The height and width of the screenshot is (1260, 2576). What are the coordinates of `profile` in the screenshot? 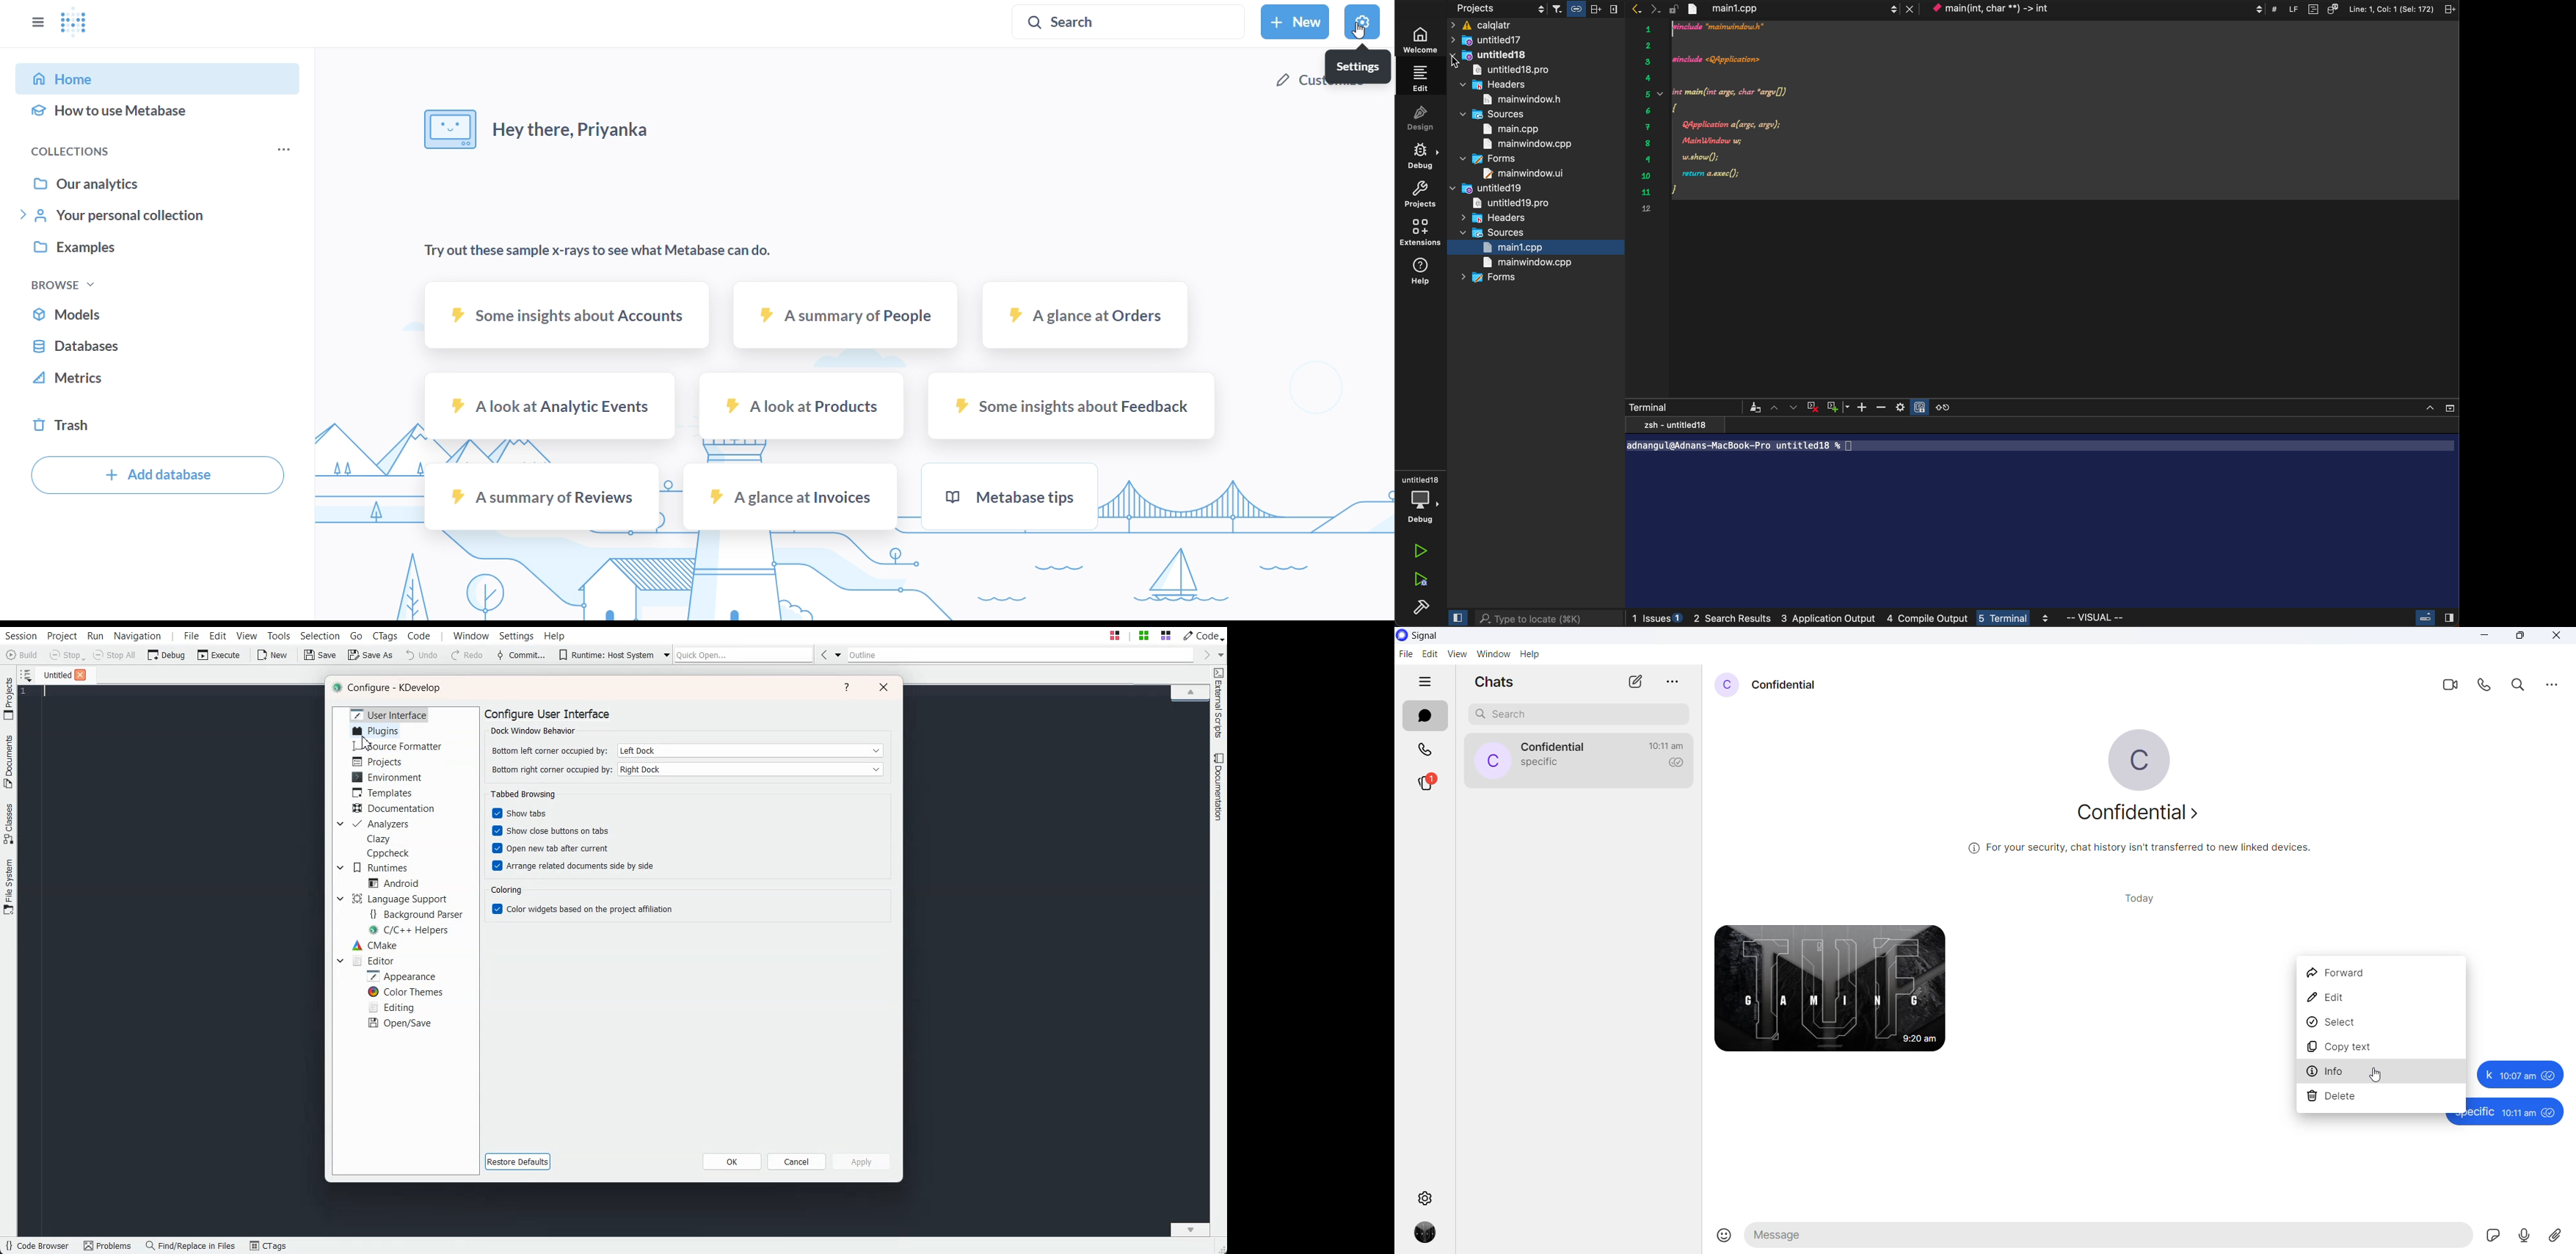 It's located at (1427, 1232).